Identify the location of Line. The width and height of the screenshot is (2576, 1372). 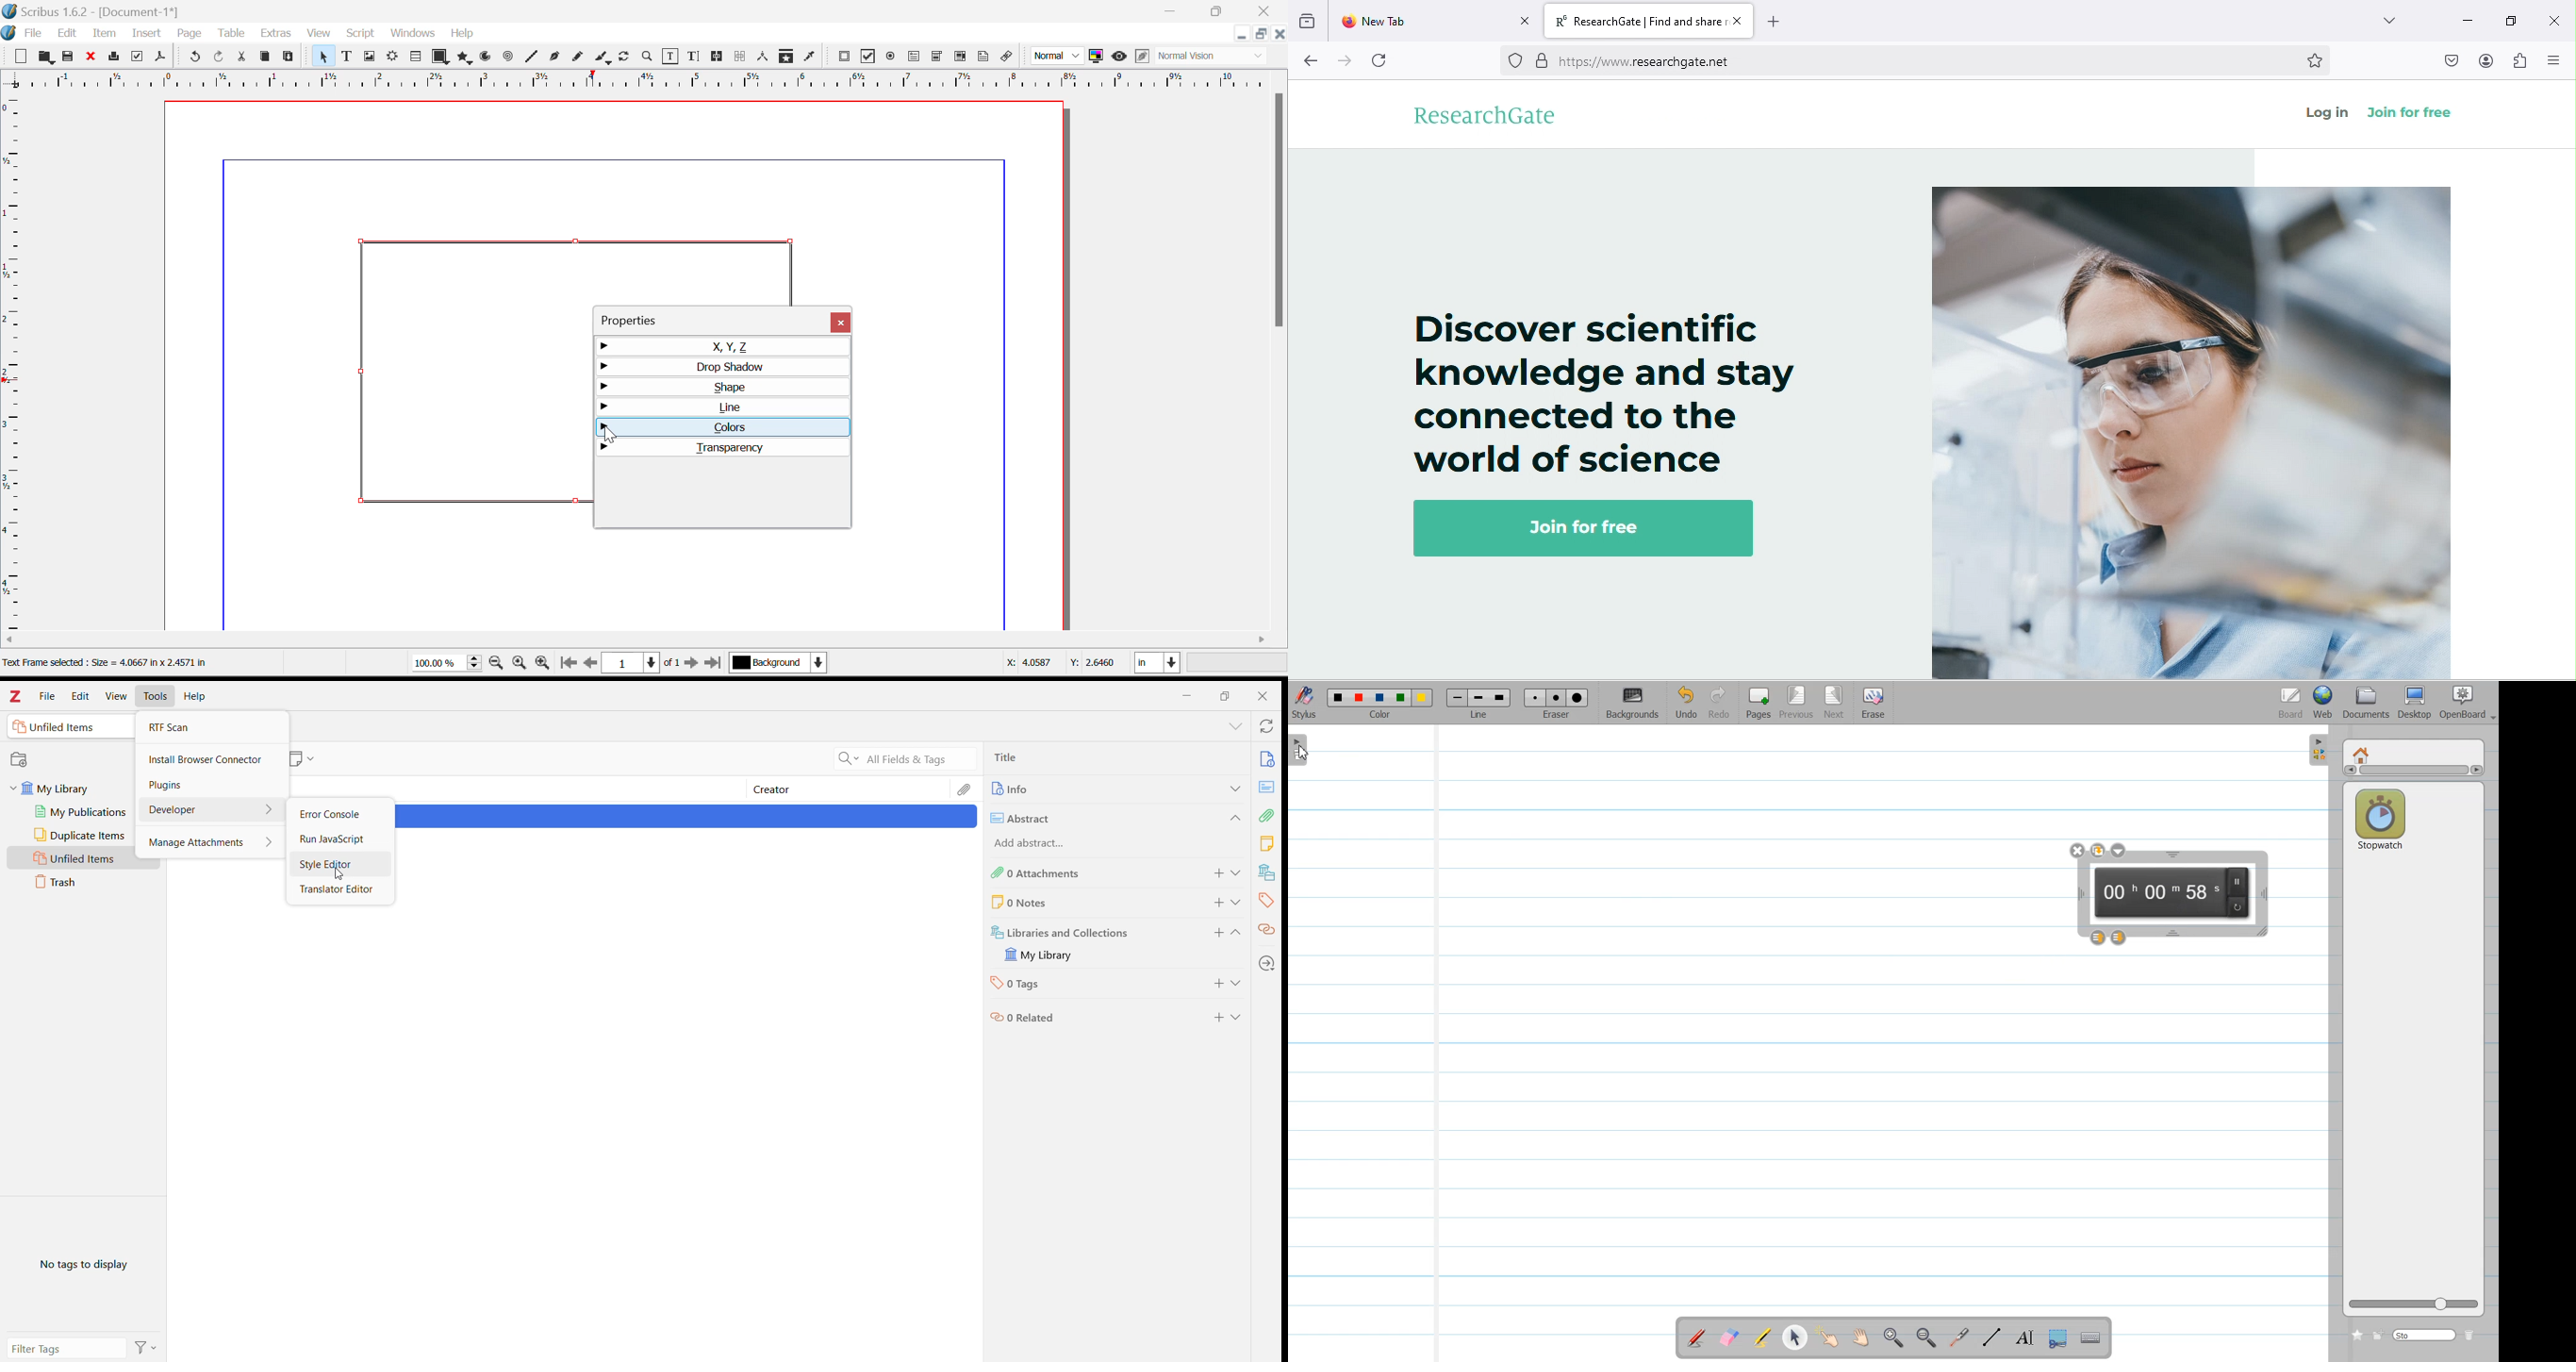
(720, 408).